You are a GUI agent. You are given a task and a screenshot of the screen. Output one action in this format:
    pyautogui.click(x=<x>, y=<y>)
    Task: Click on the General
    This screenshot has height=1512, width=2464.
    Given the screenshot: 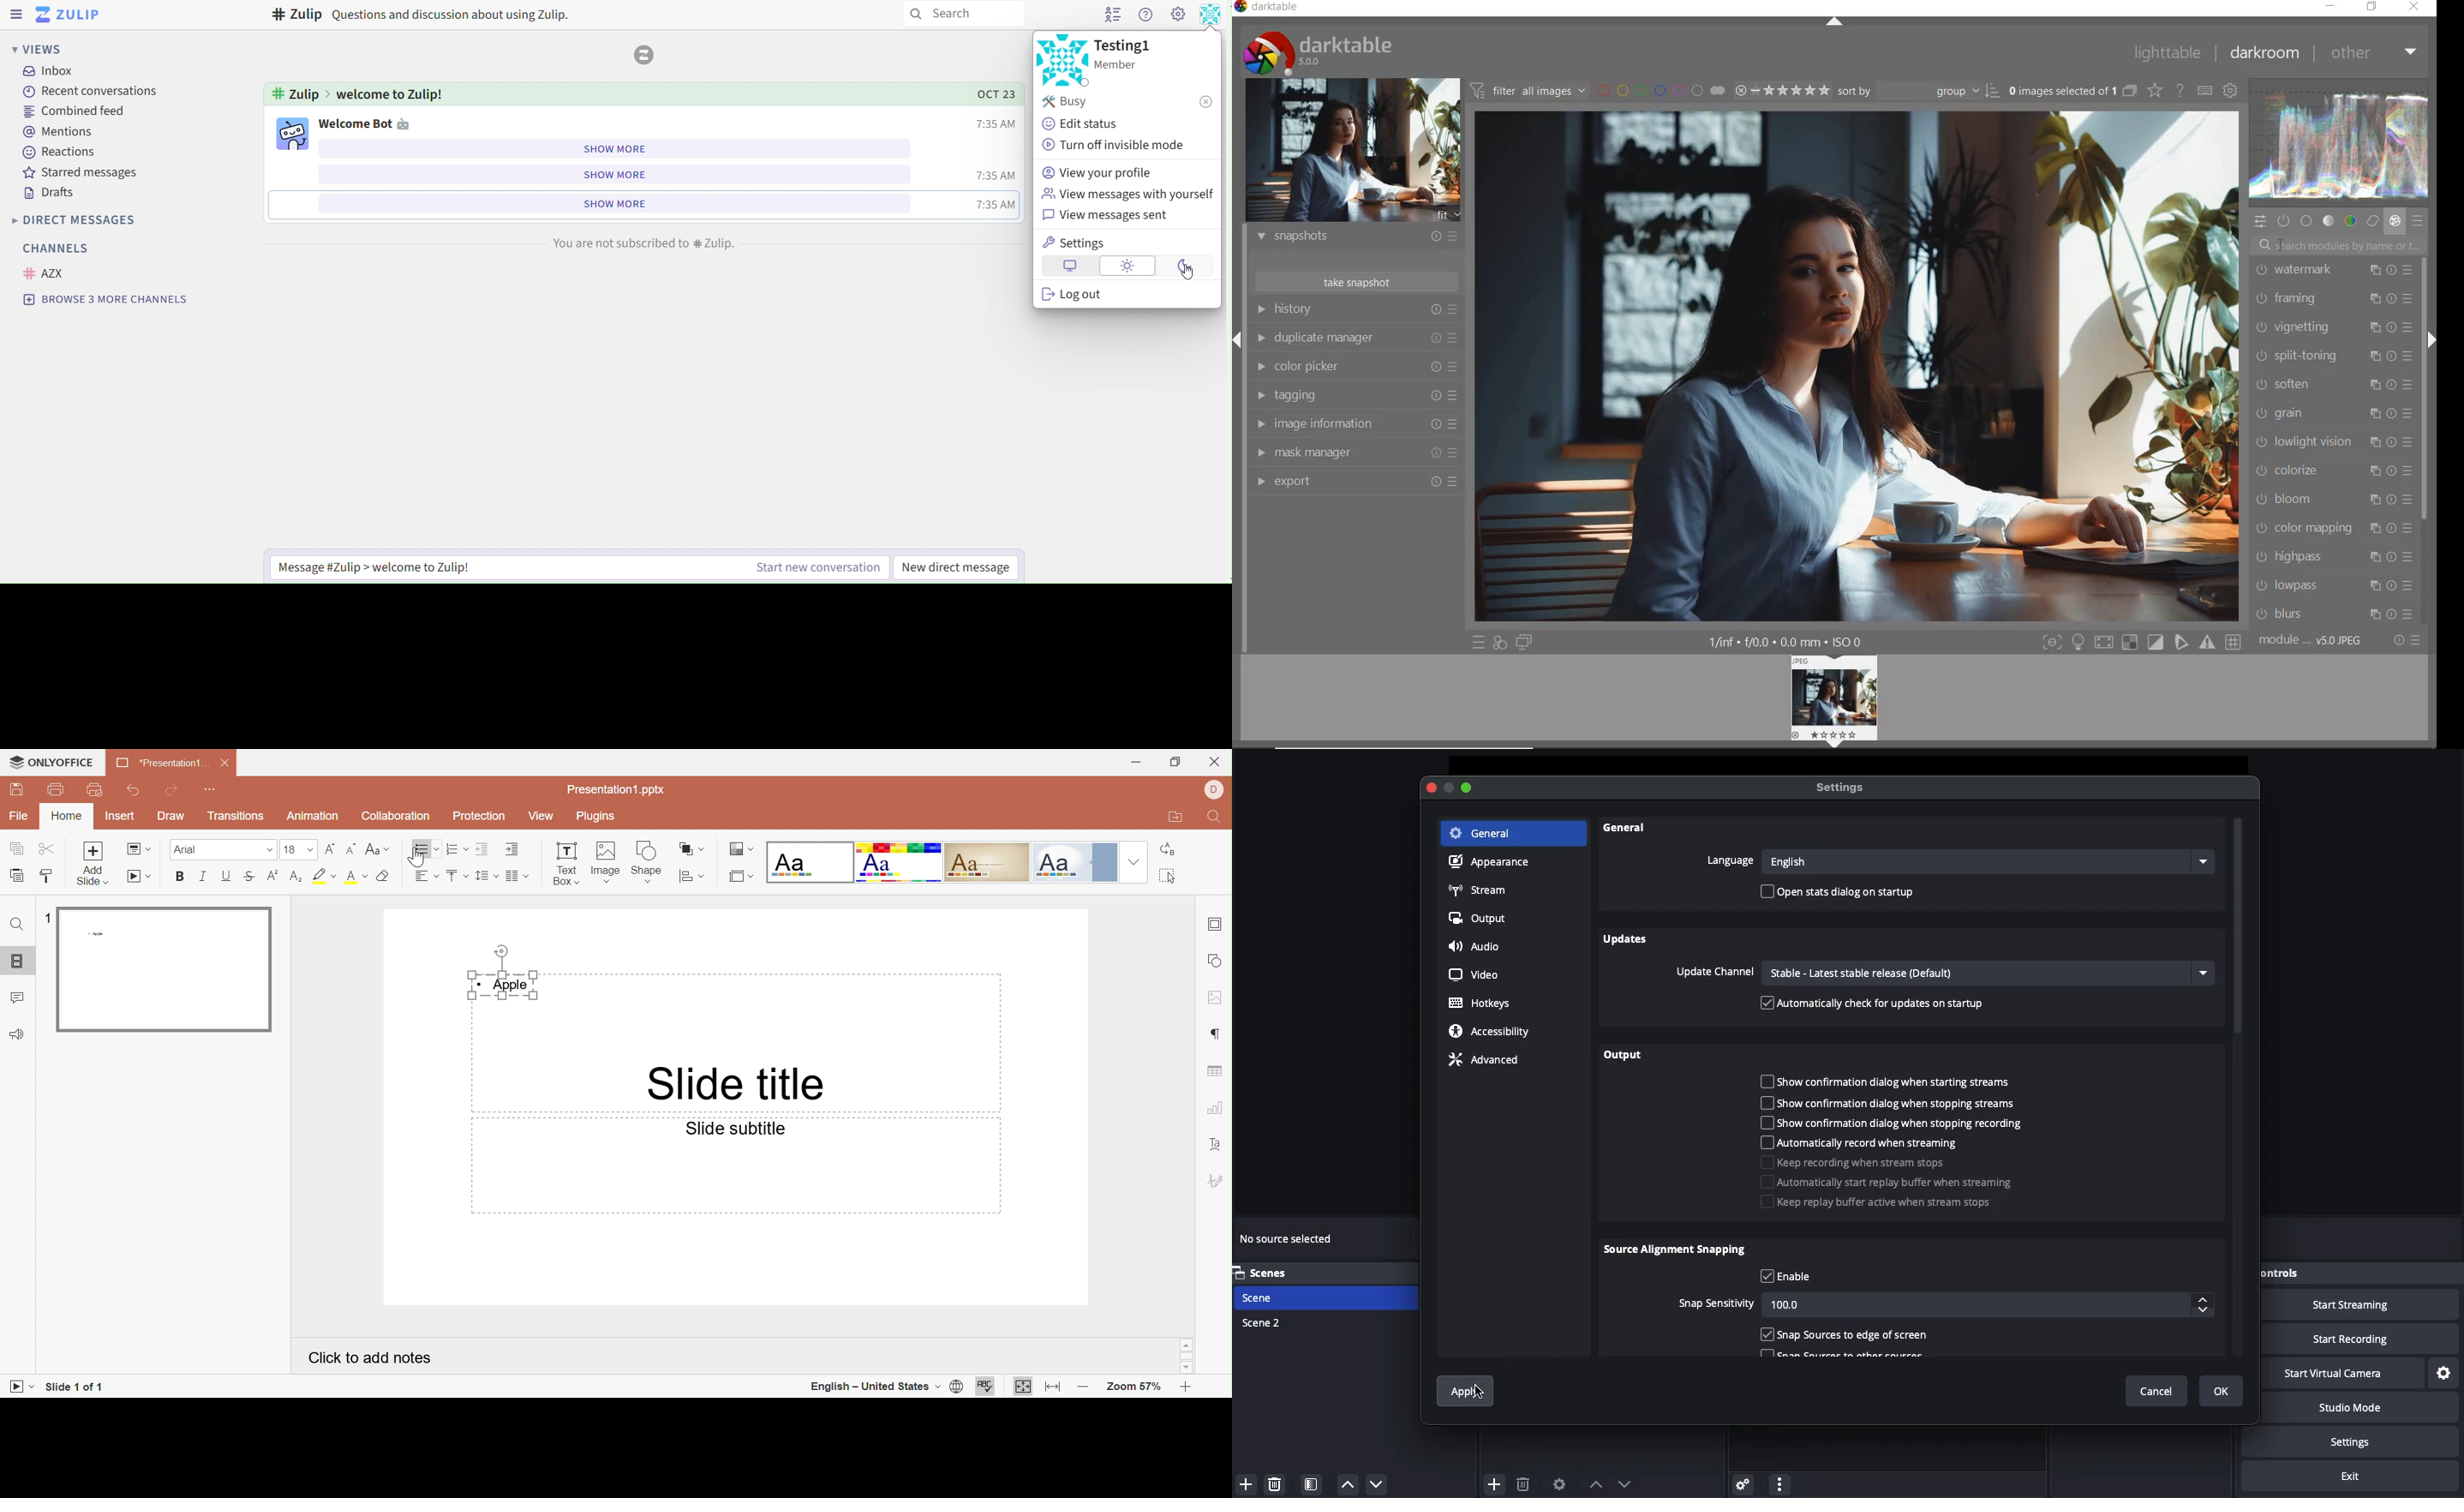 What is the action you would take?
    pyautogui.click(x=1484, y=833)
    